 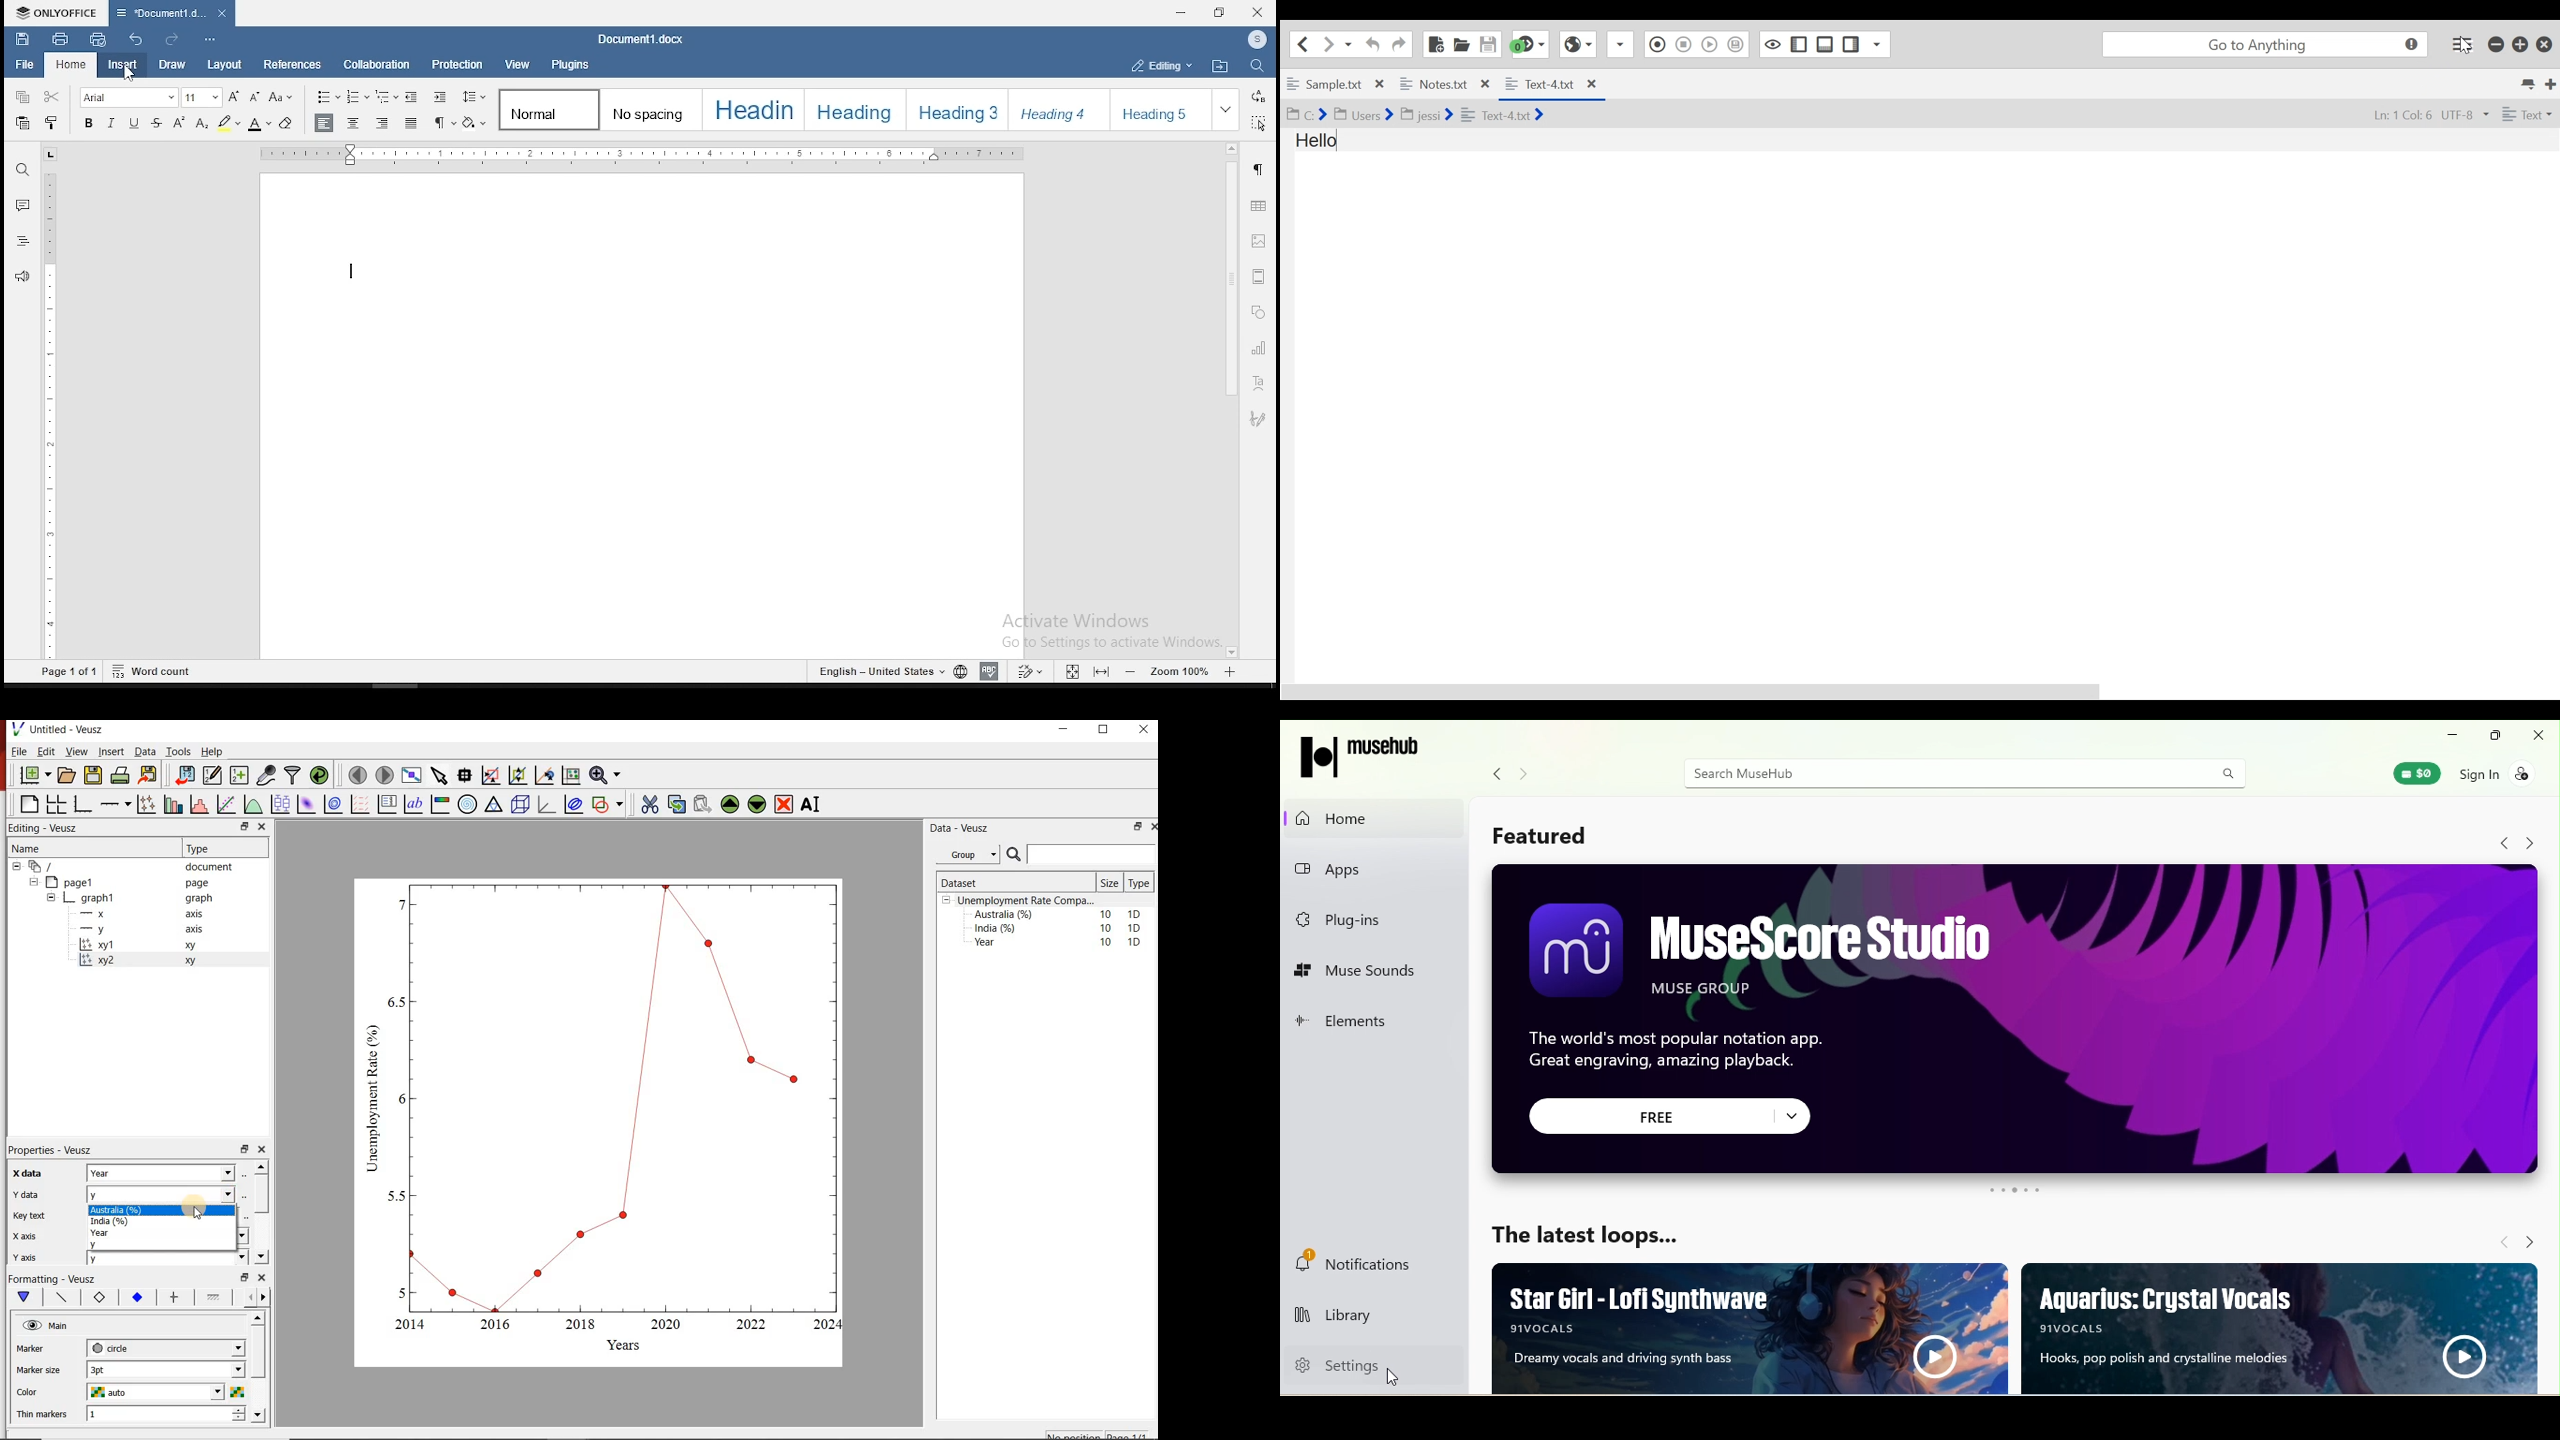 I want to click on File Position, so click(x=2403, y=114).